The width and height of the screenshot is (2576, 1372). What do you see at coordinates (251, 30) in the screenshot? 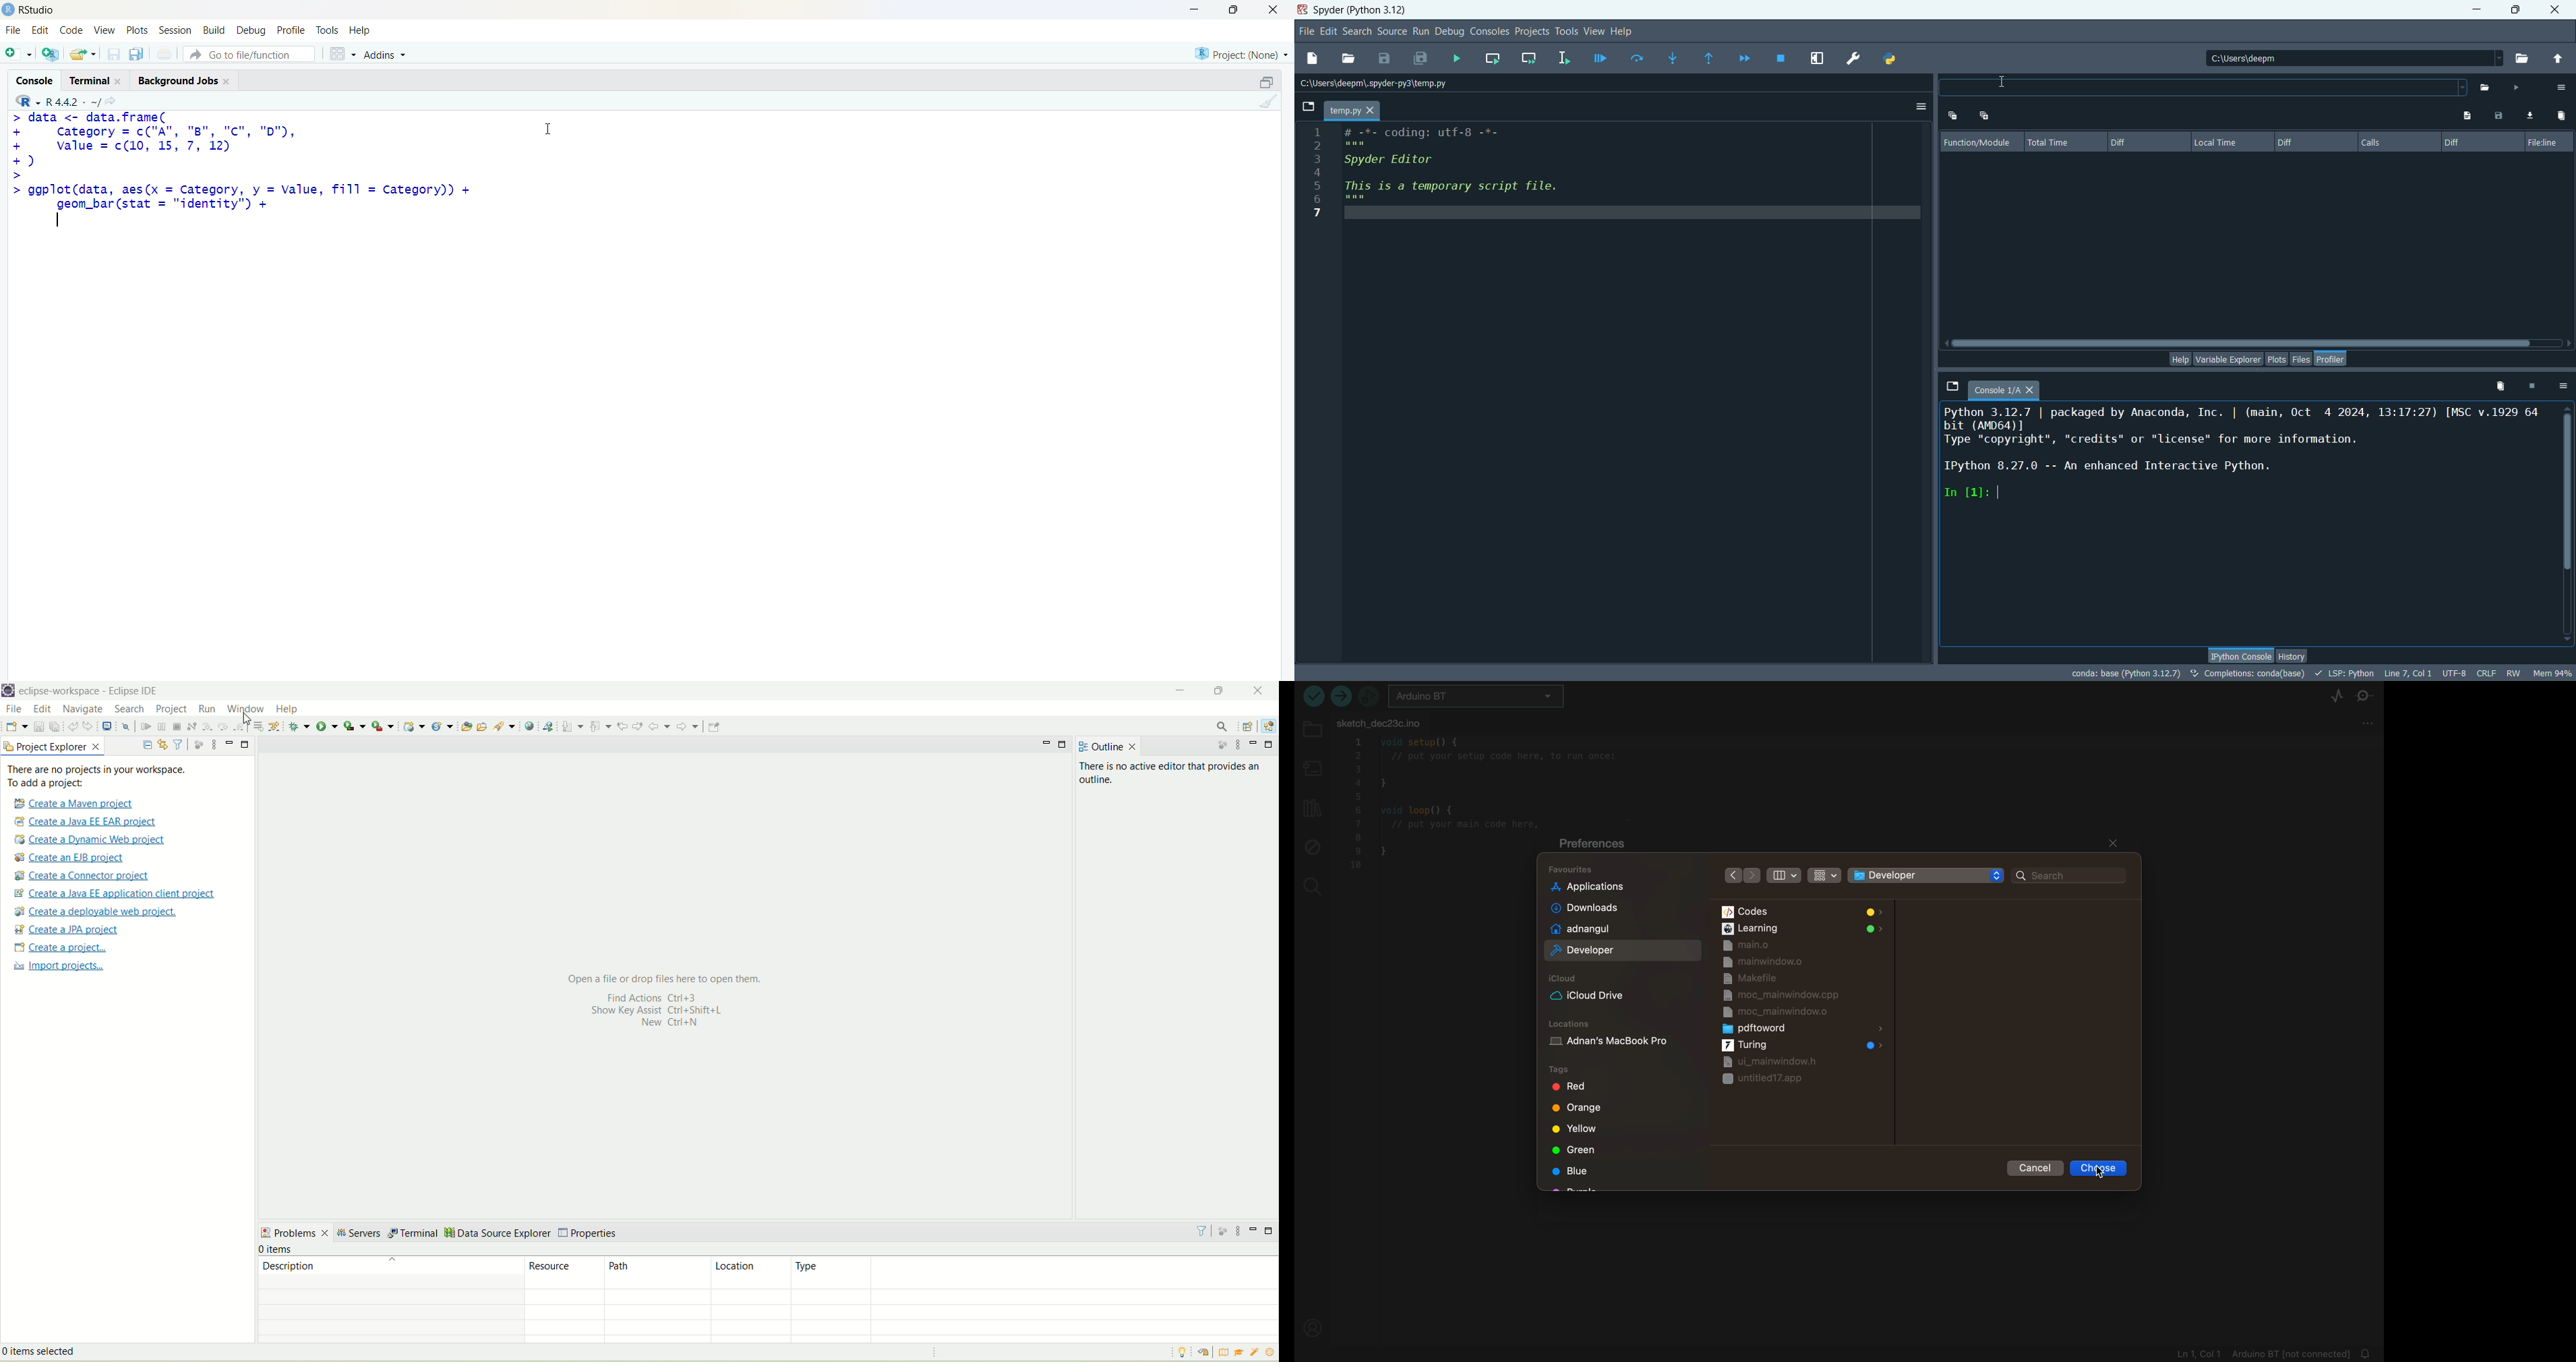
I see `debug` at bounding box center [251, 30].